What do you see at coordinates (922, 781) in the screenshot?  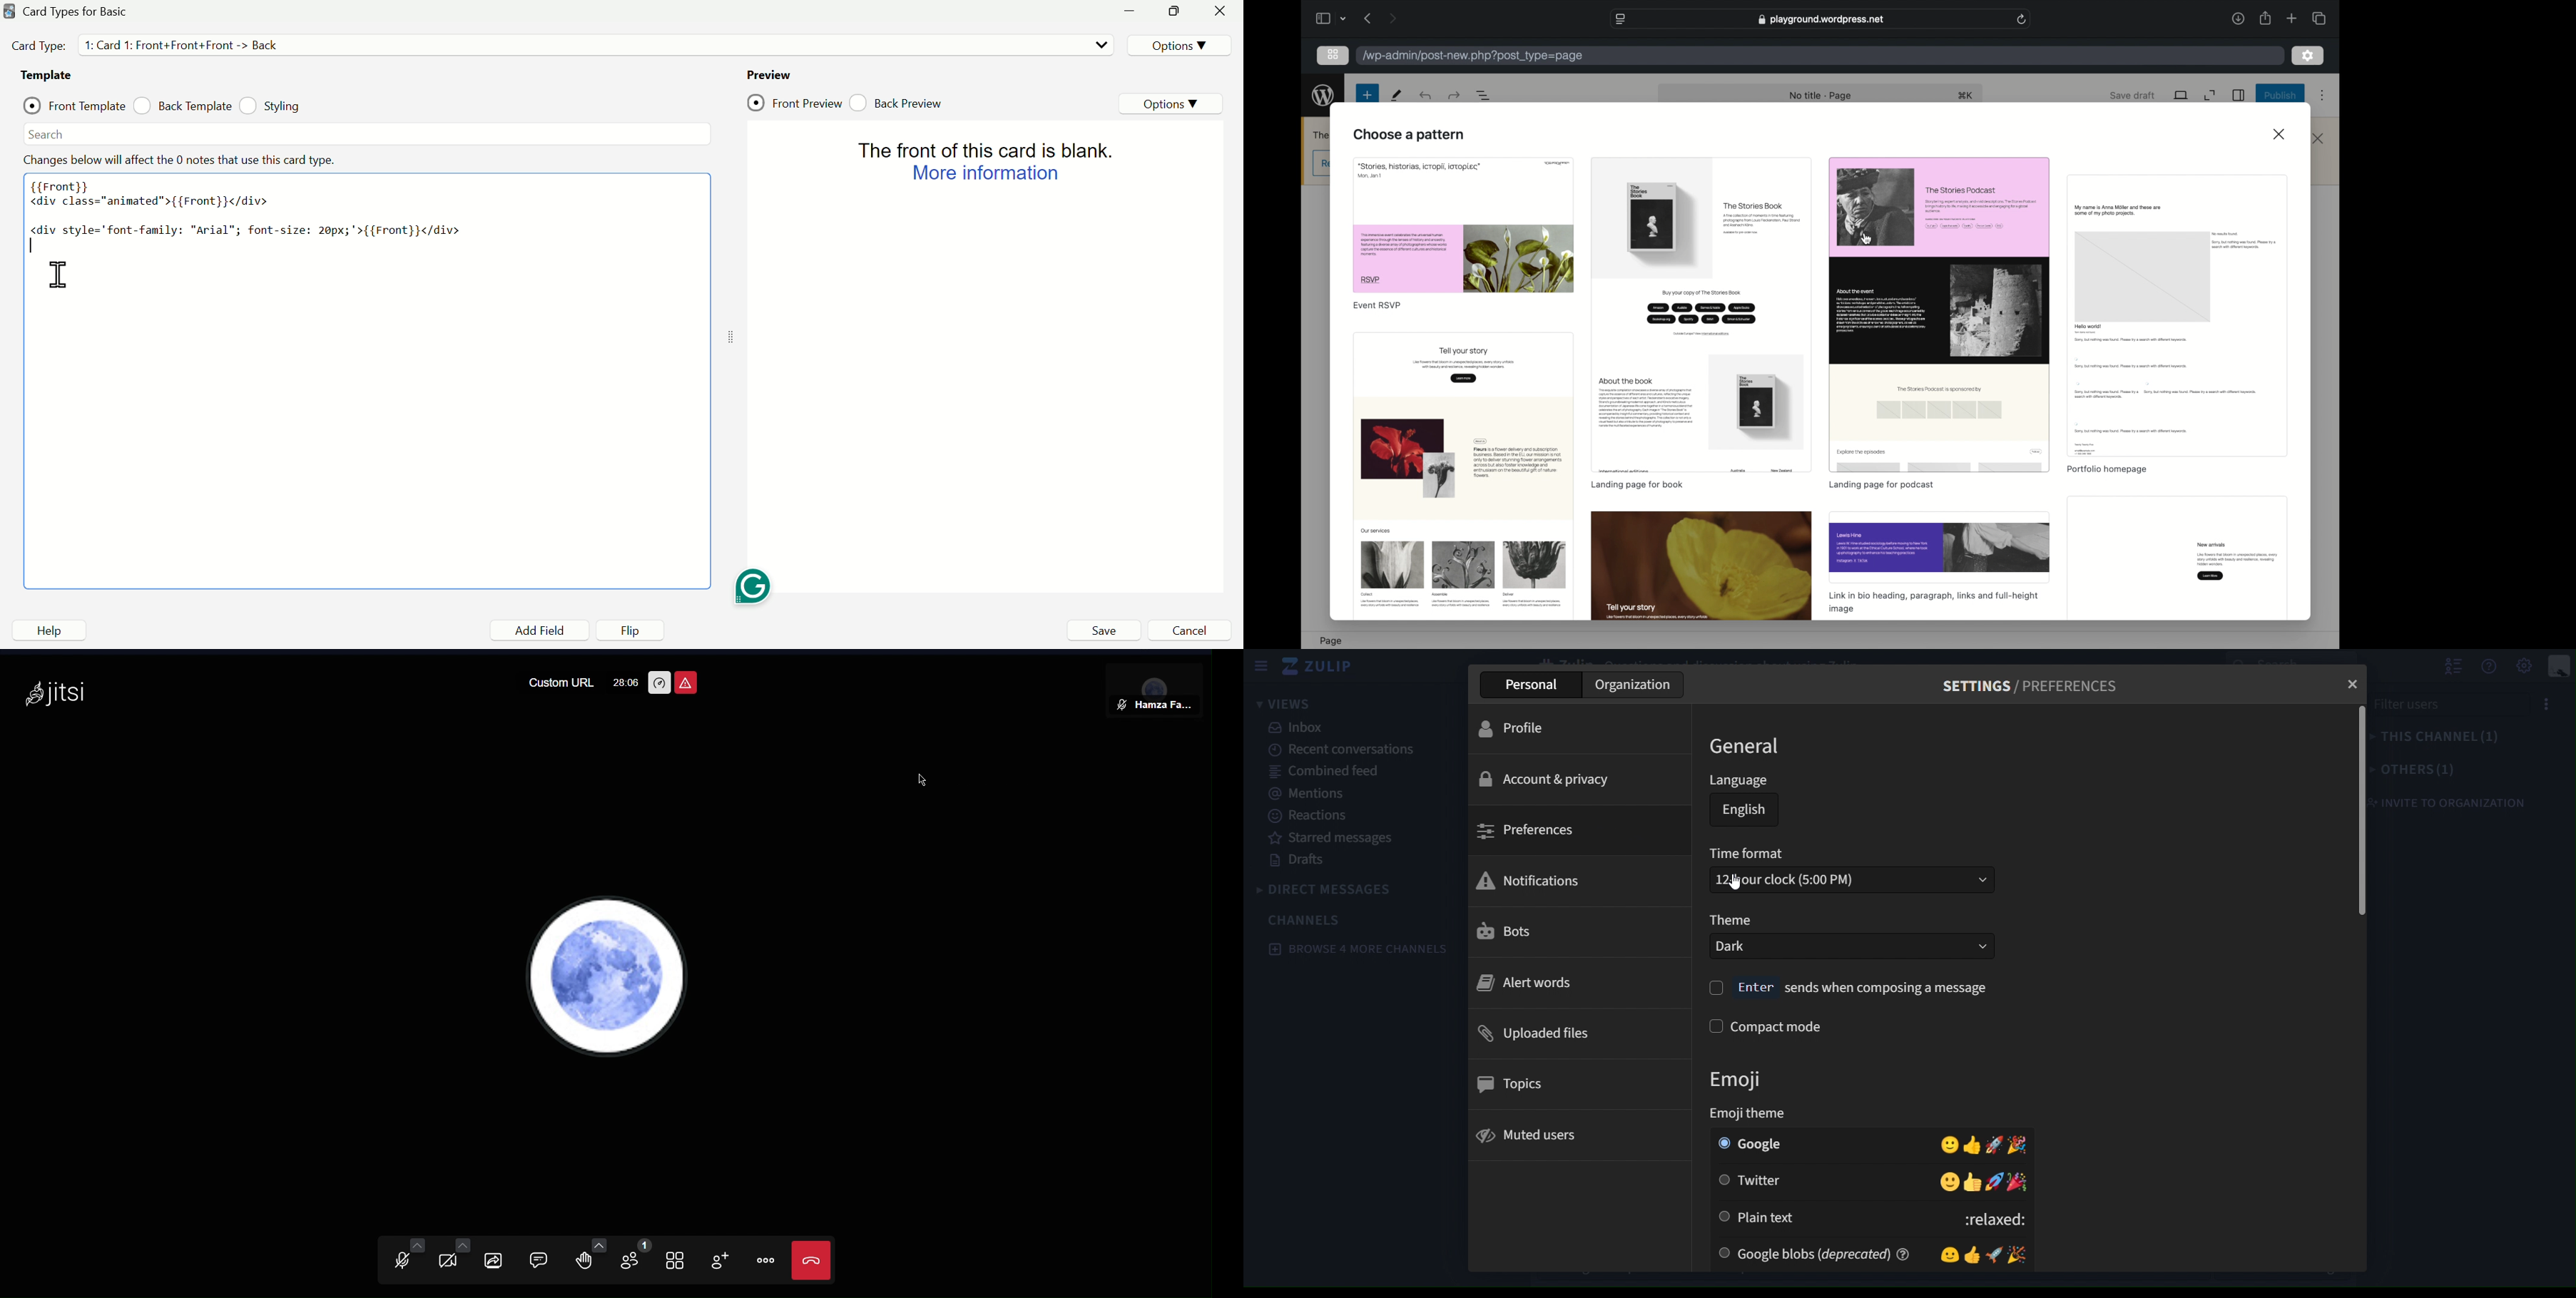 I see `Cursor` at bounding box center [922, 781].